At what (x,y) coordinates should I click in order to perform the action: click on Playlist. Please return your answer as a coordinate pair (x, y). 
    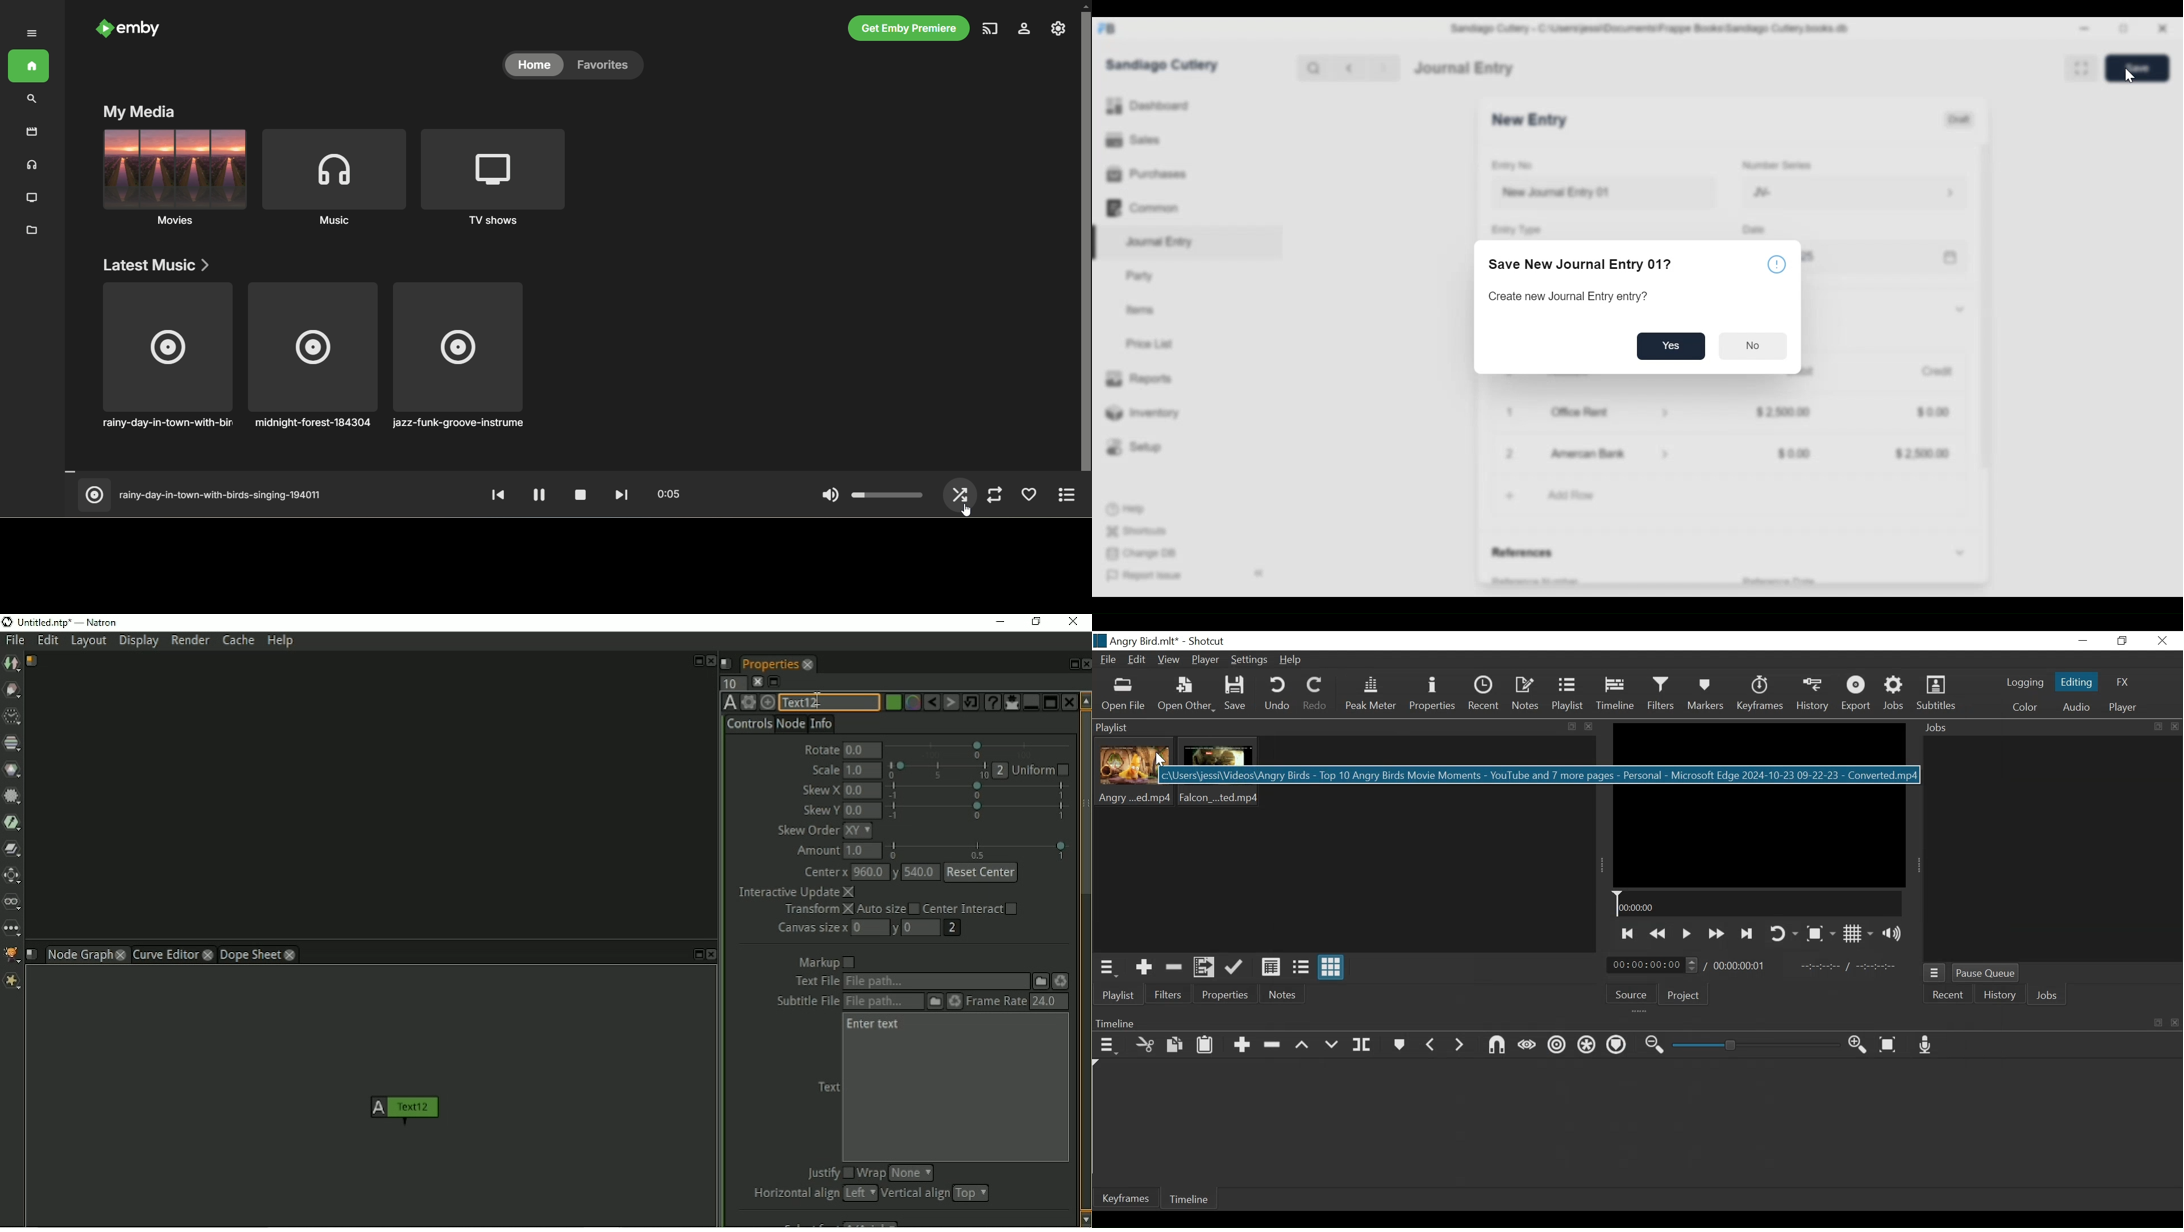
    Looking at the image, I should click on (1118, 995).